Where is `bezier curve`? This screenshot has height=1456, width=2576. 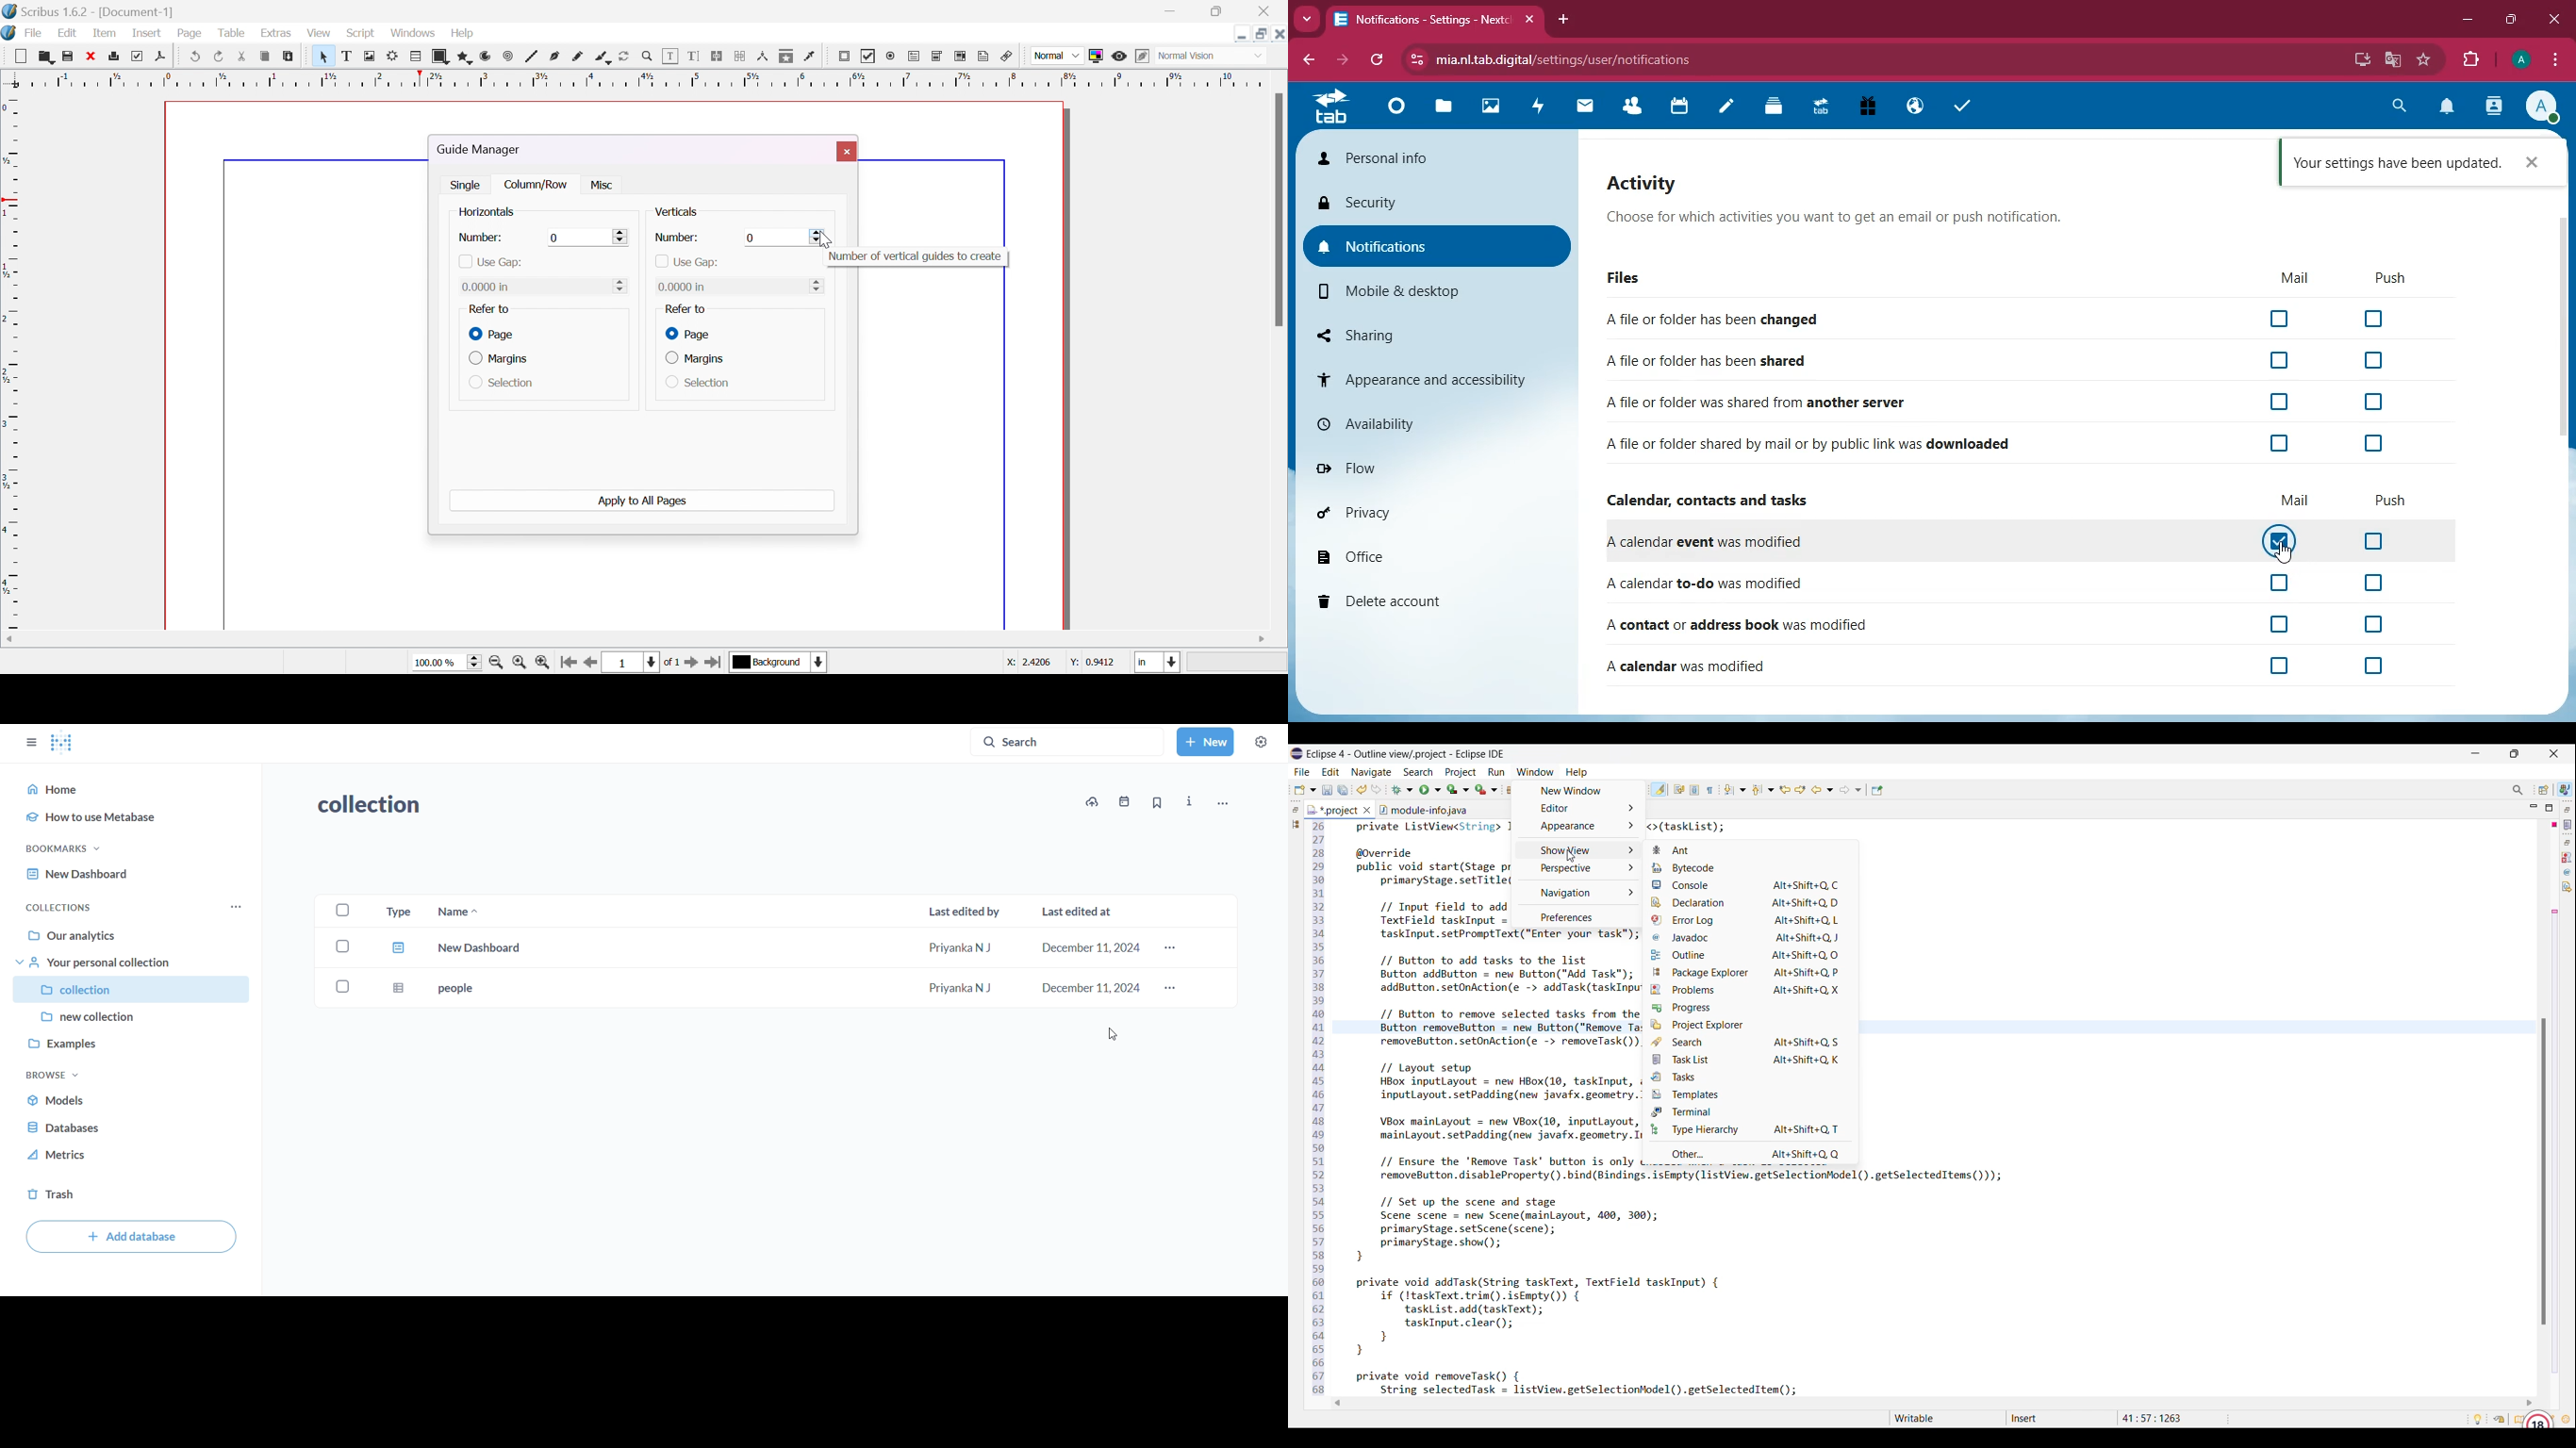 bezier curve is located at coordinates (555, 57).